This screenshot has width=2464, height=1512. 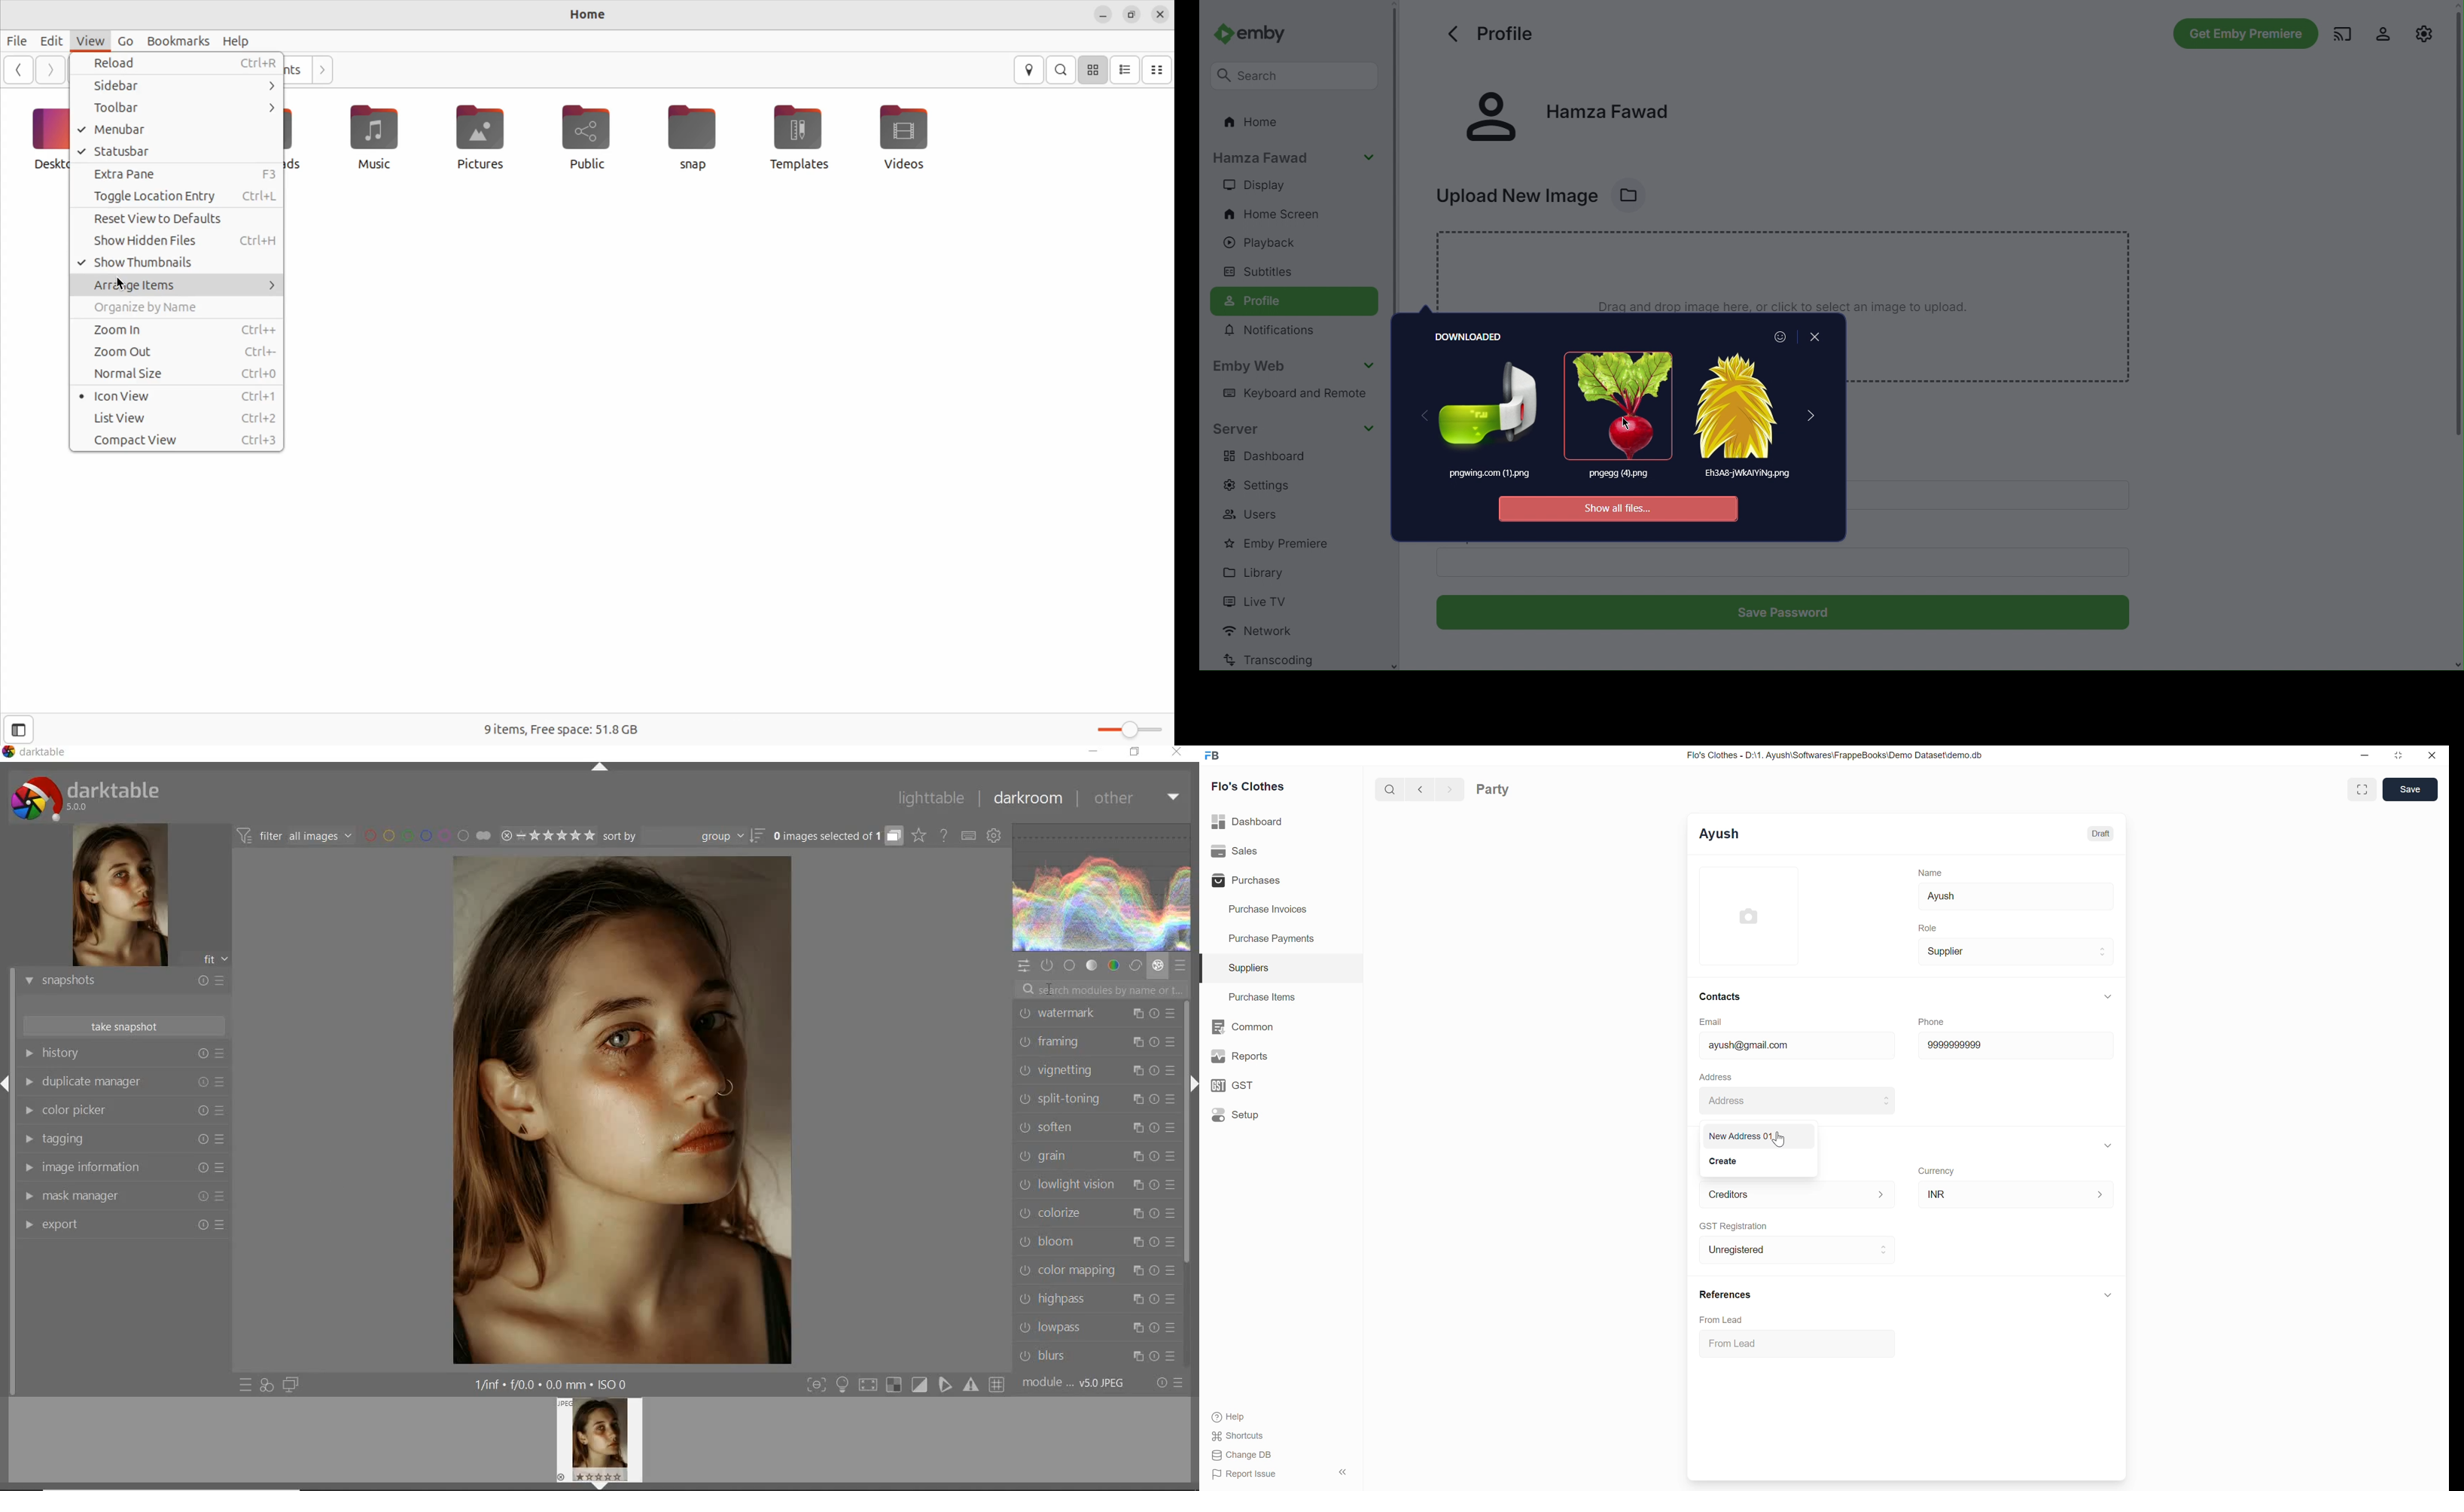 What do you see at coordinates (836, 836) in the screenshot?
I see `expand grouped images` at bounding box center [836, 836].